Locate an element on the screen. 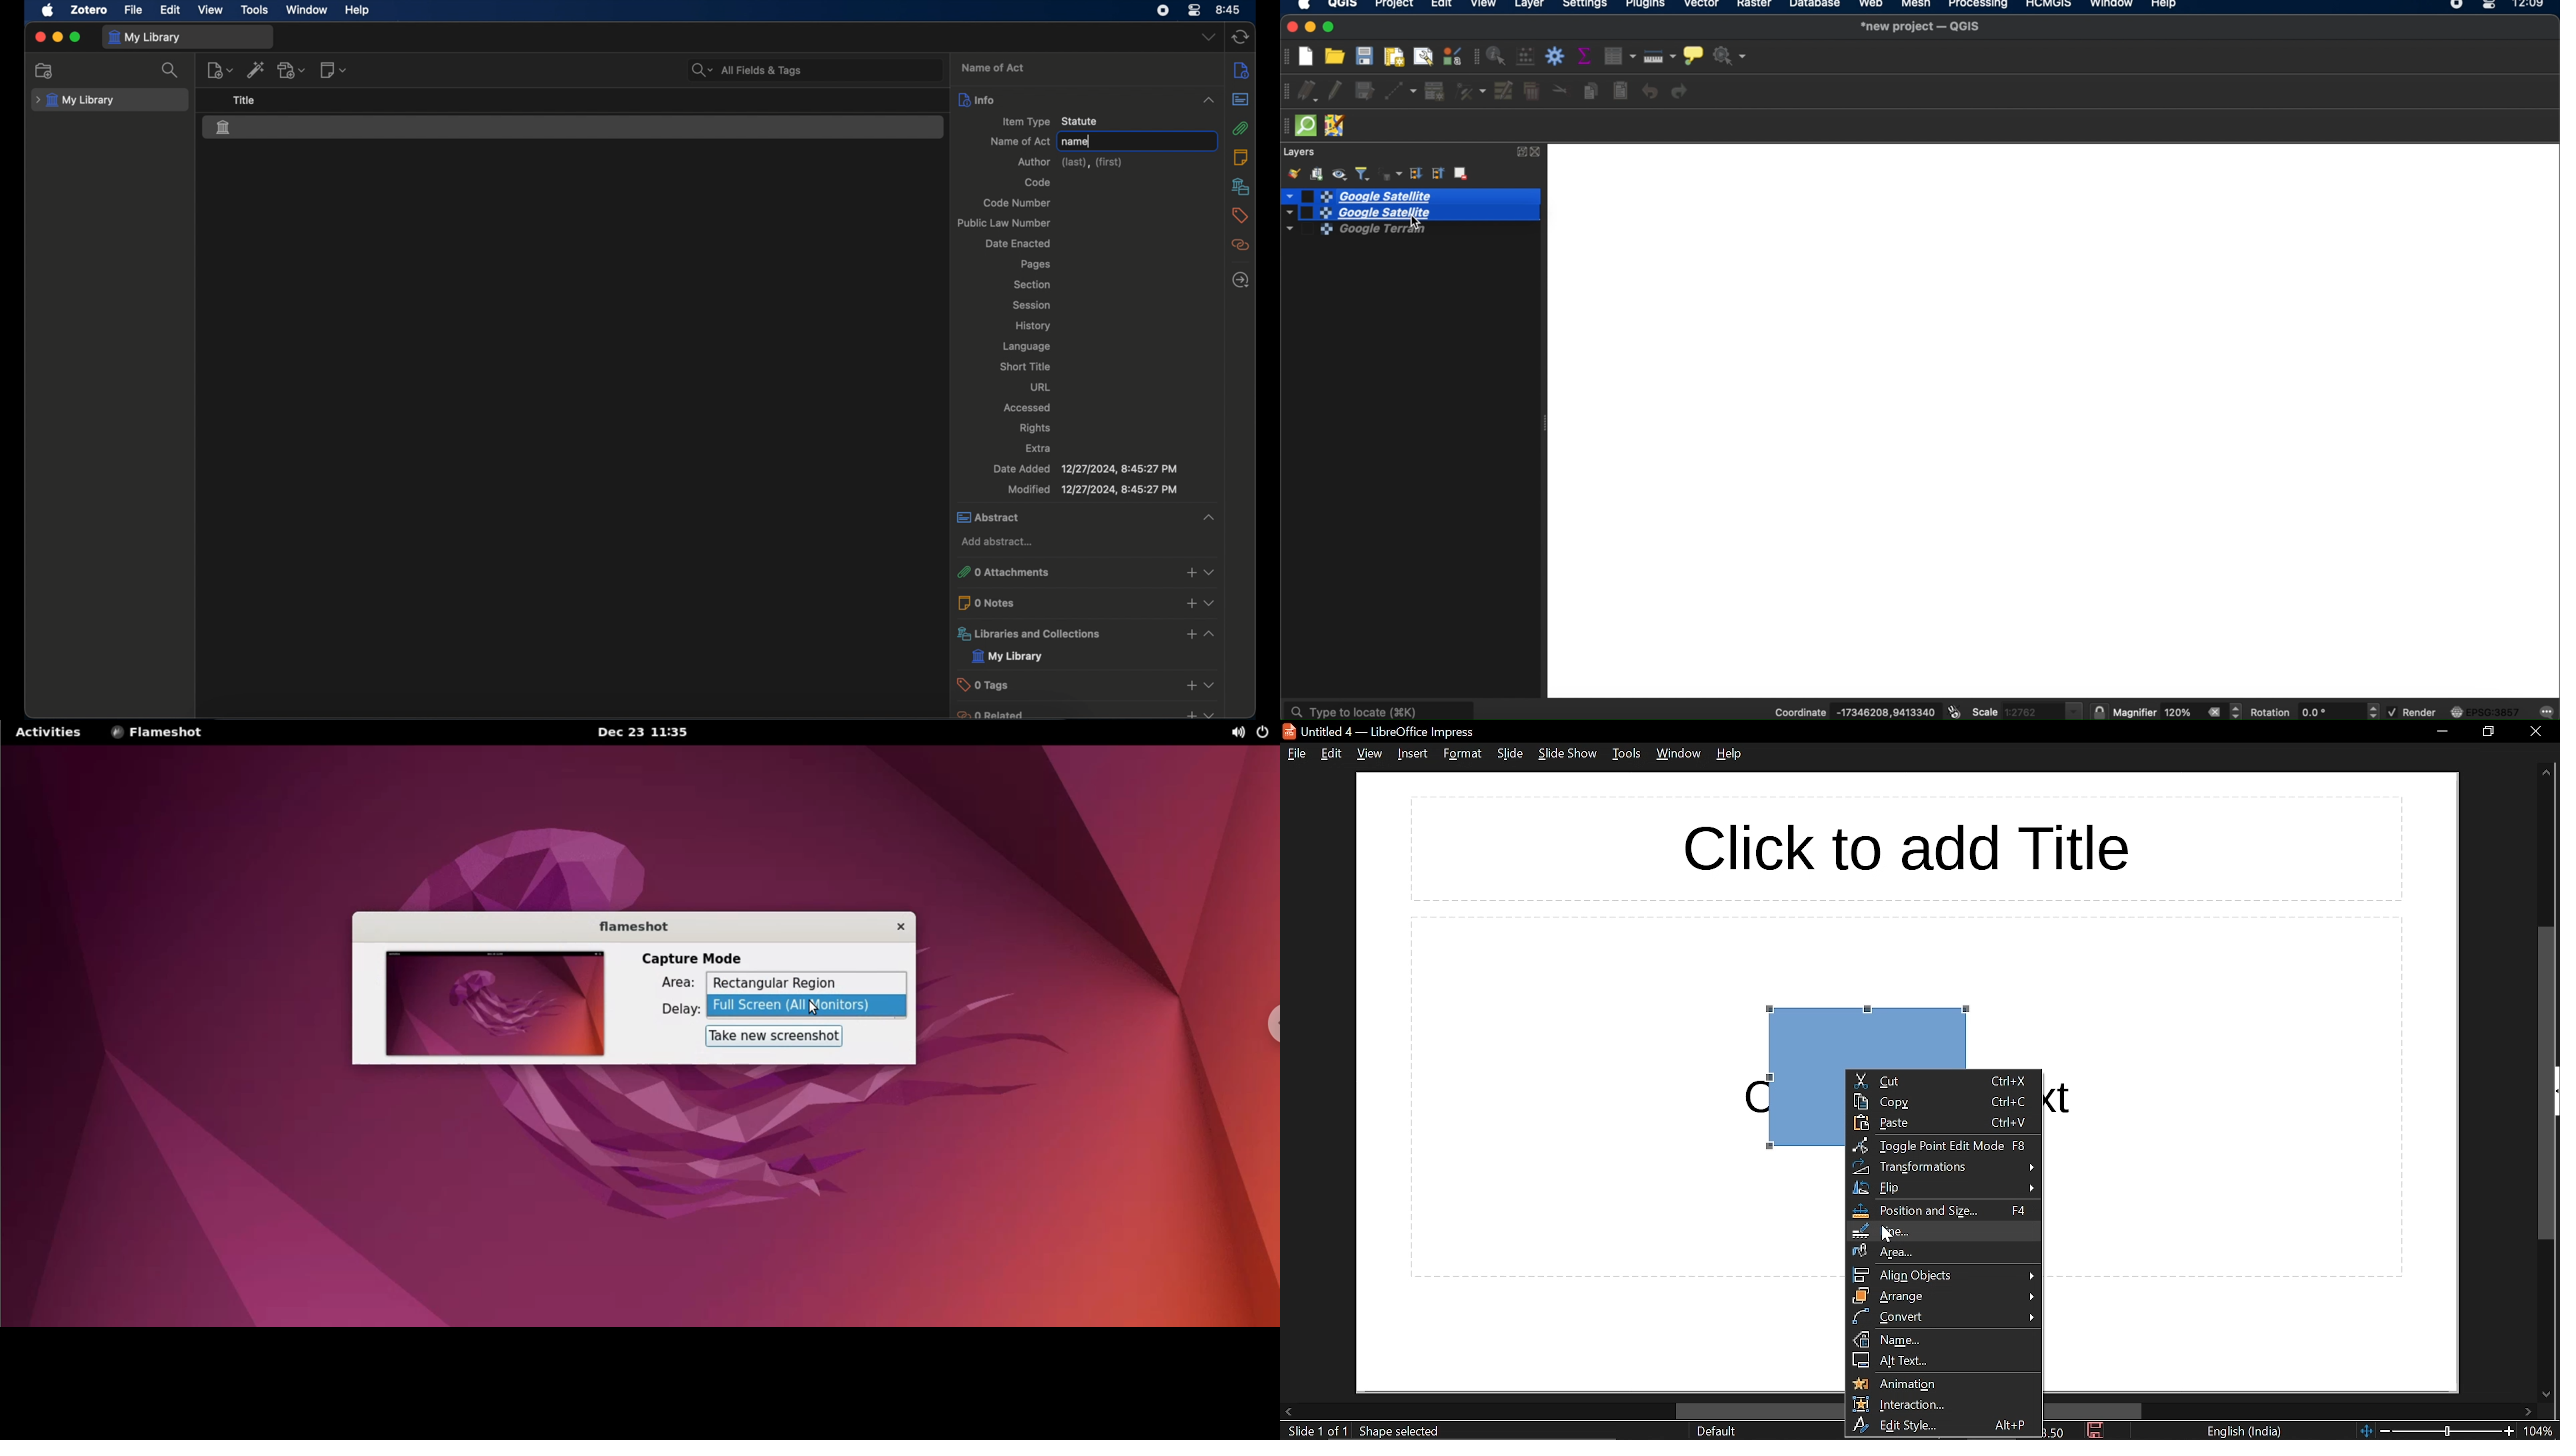 The height and width of the screenshot is (1456, 2576). 12.09 is located at coordinates (2533, 5).